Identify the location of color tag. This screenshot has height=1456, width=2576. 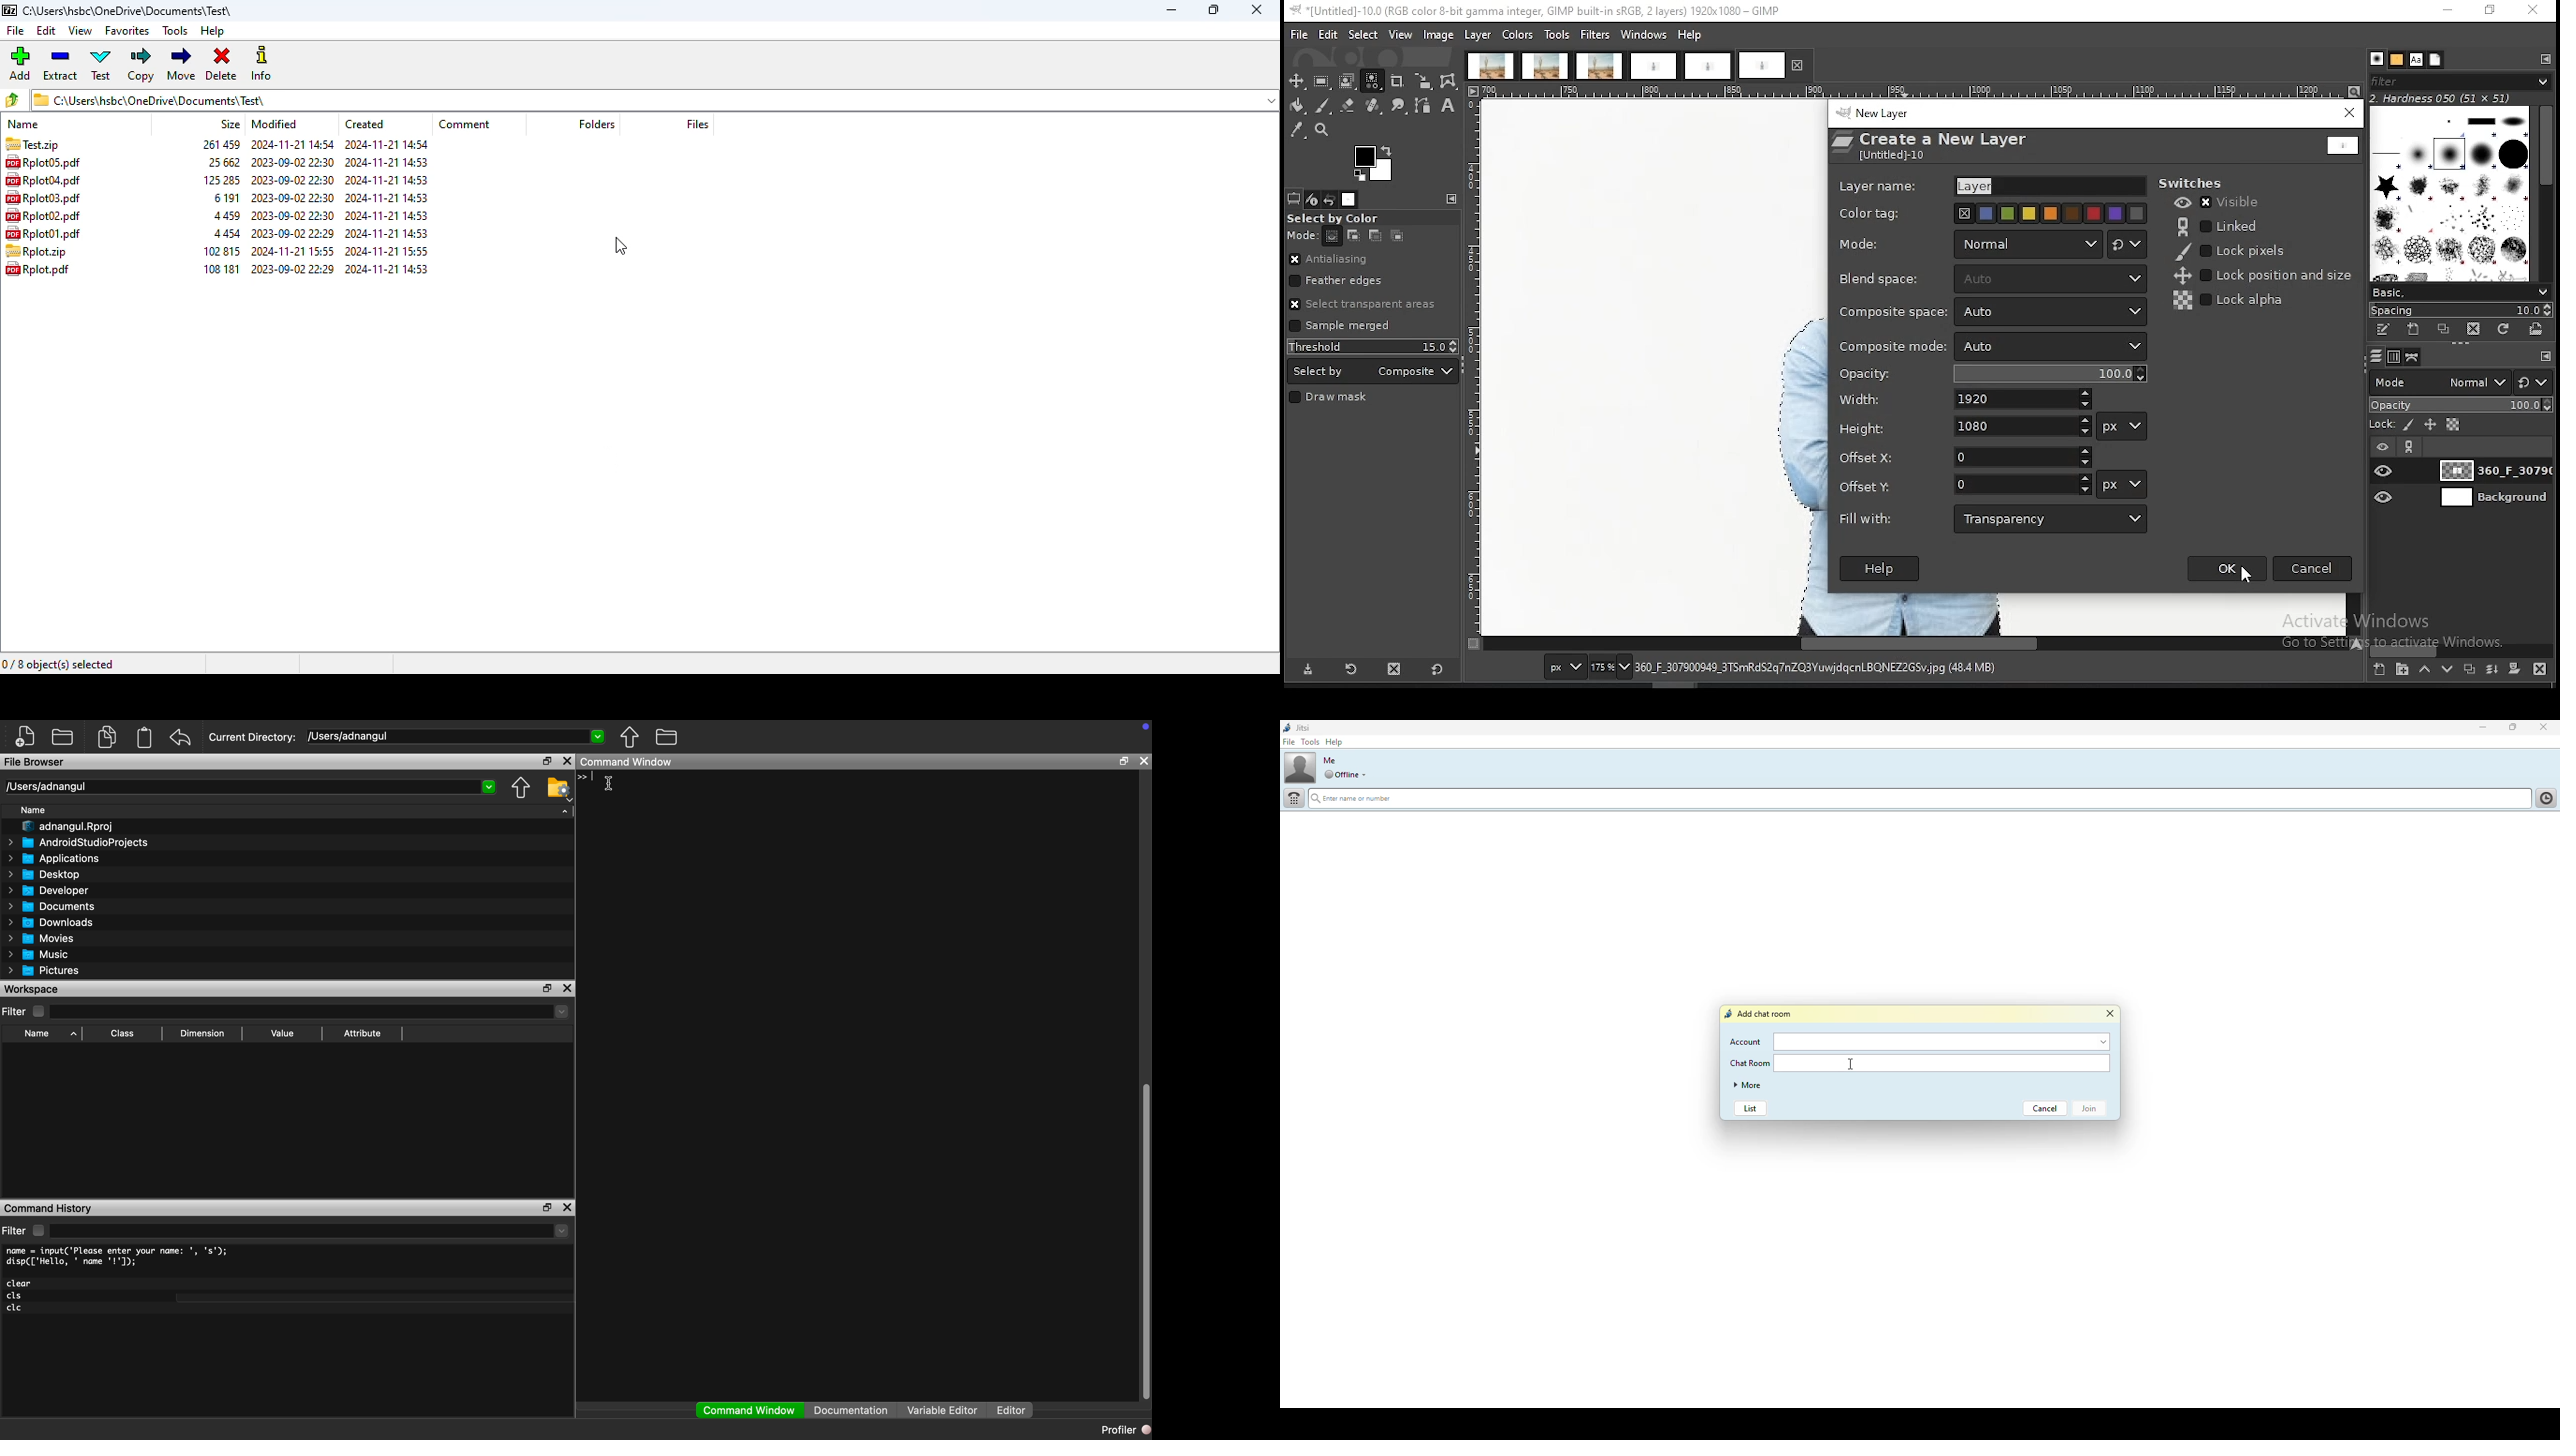
(2045, 214).